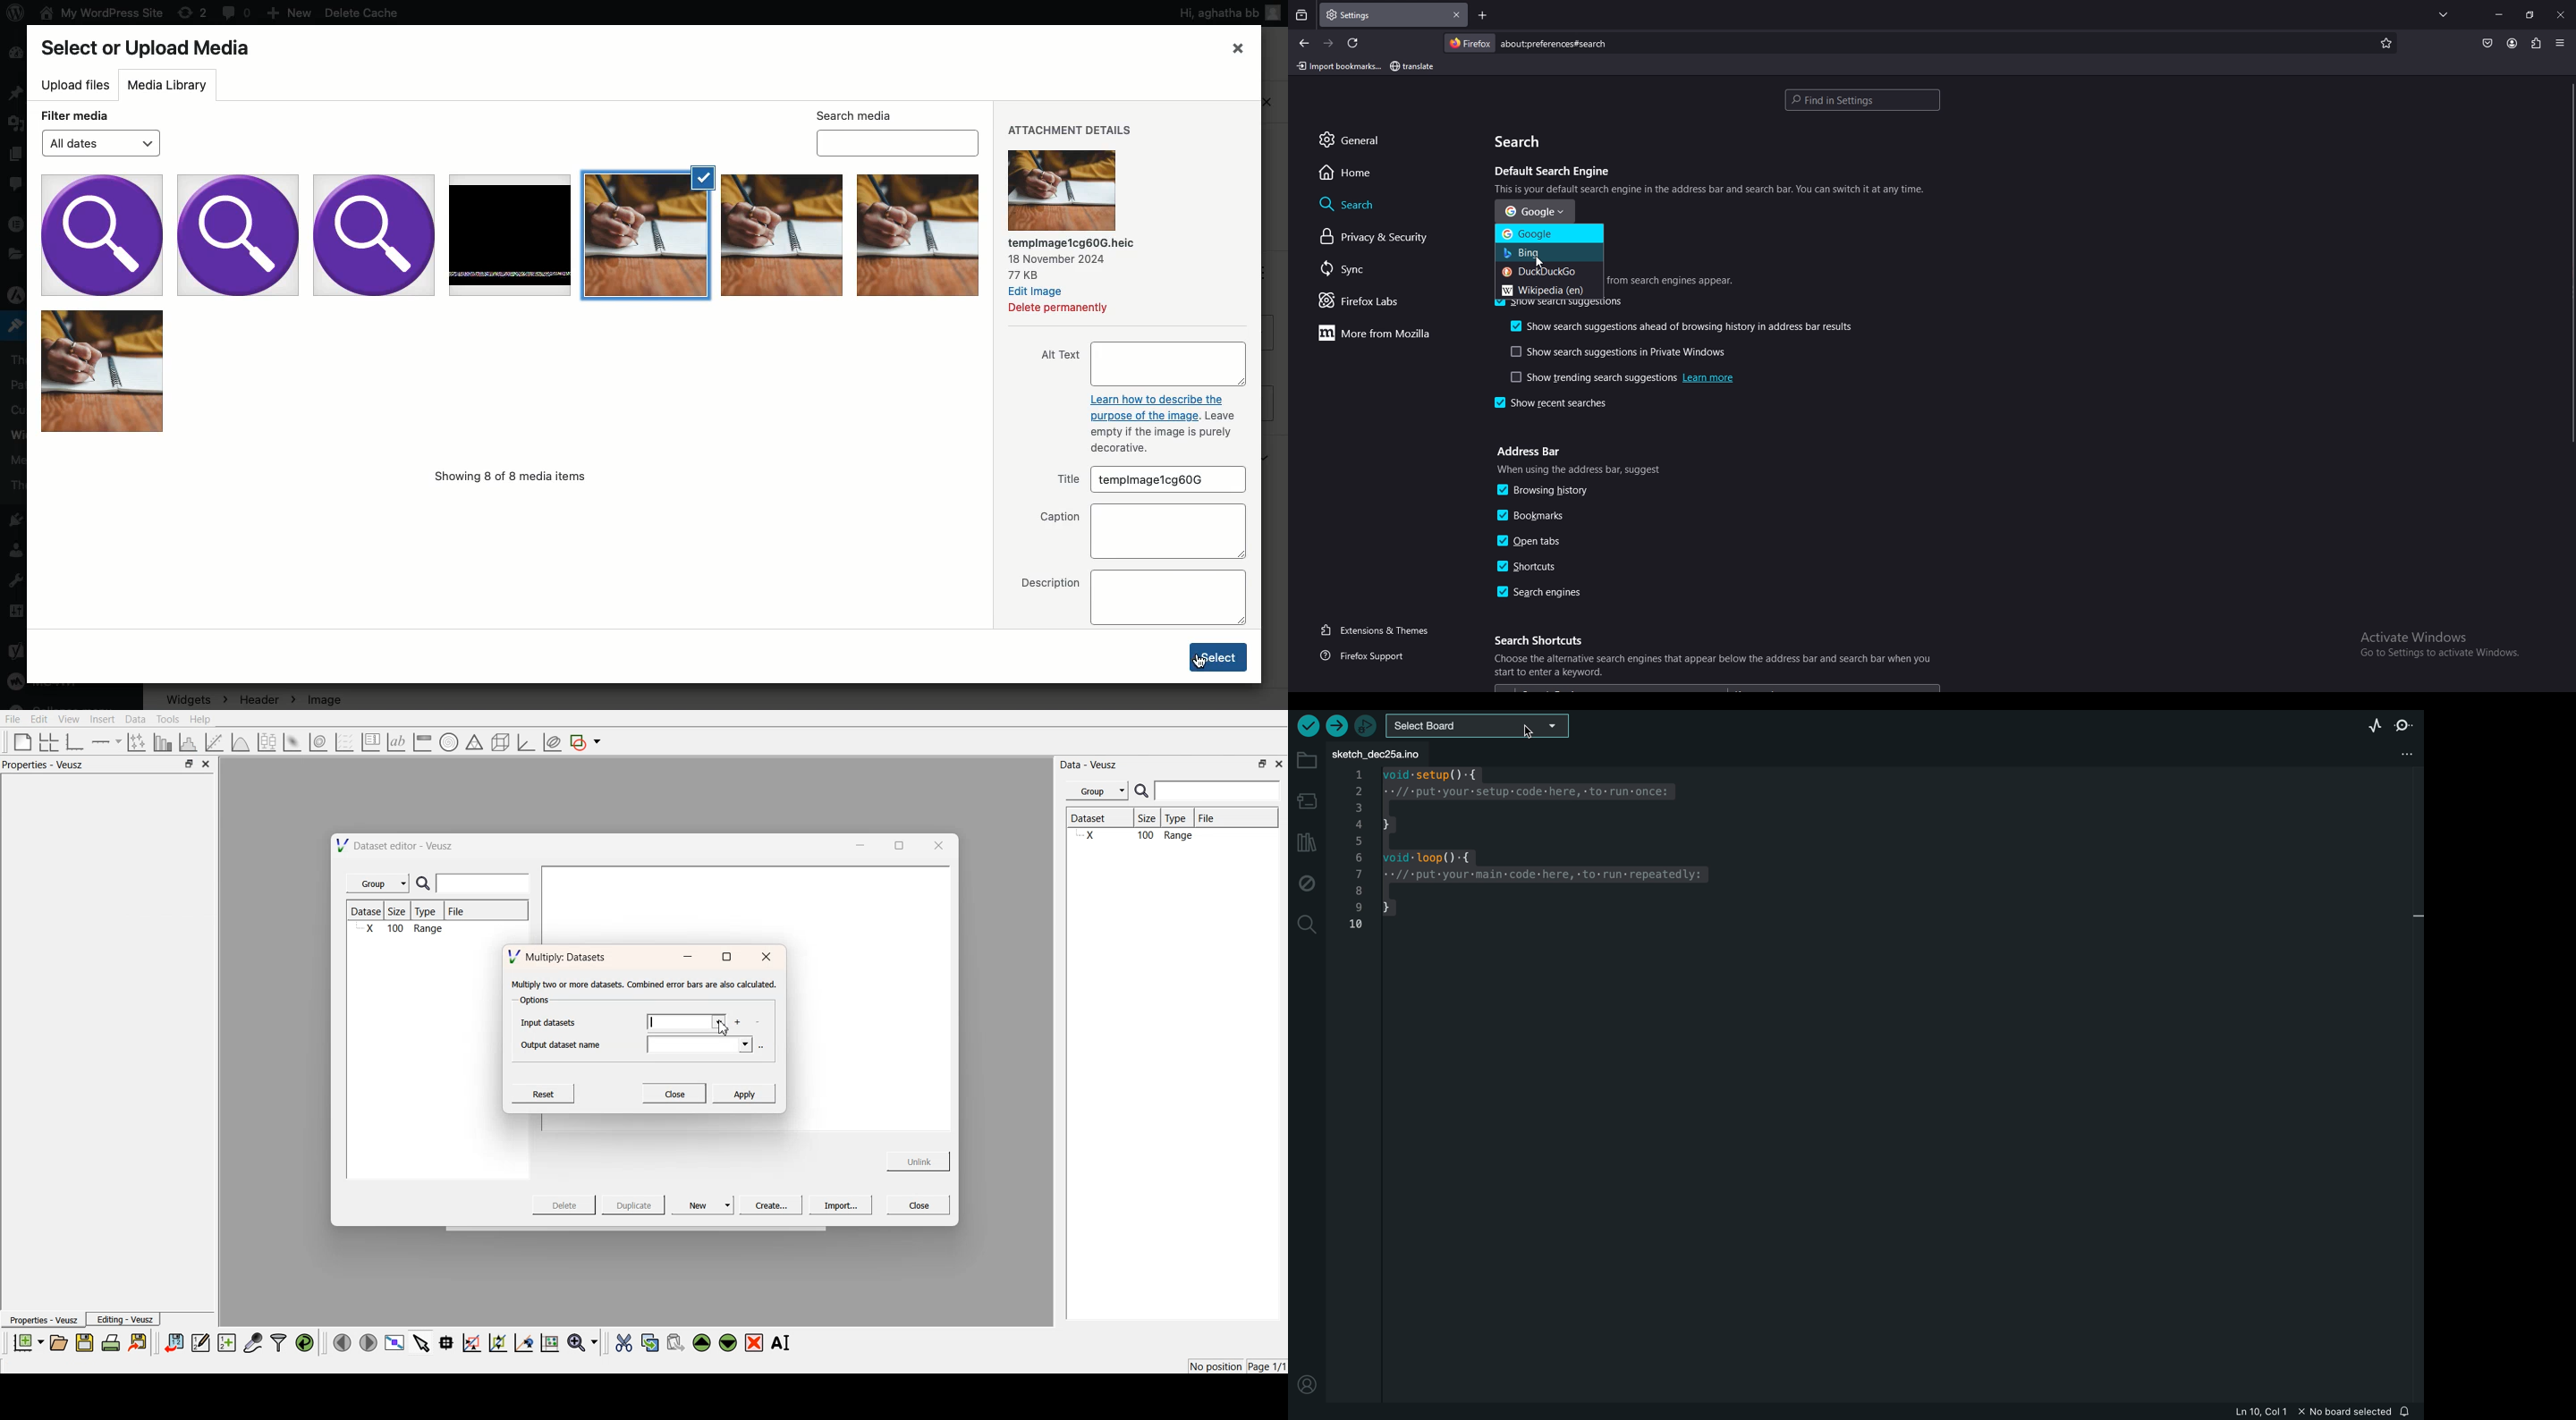  What do you see at coordinates (559, 955) in the screenshot?
I see `Multiply: Datasets` at bounding box center [559, 955].